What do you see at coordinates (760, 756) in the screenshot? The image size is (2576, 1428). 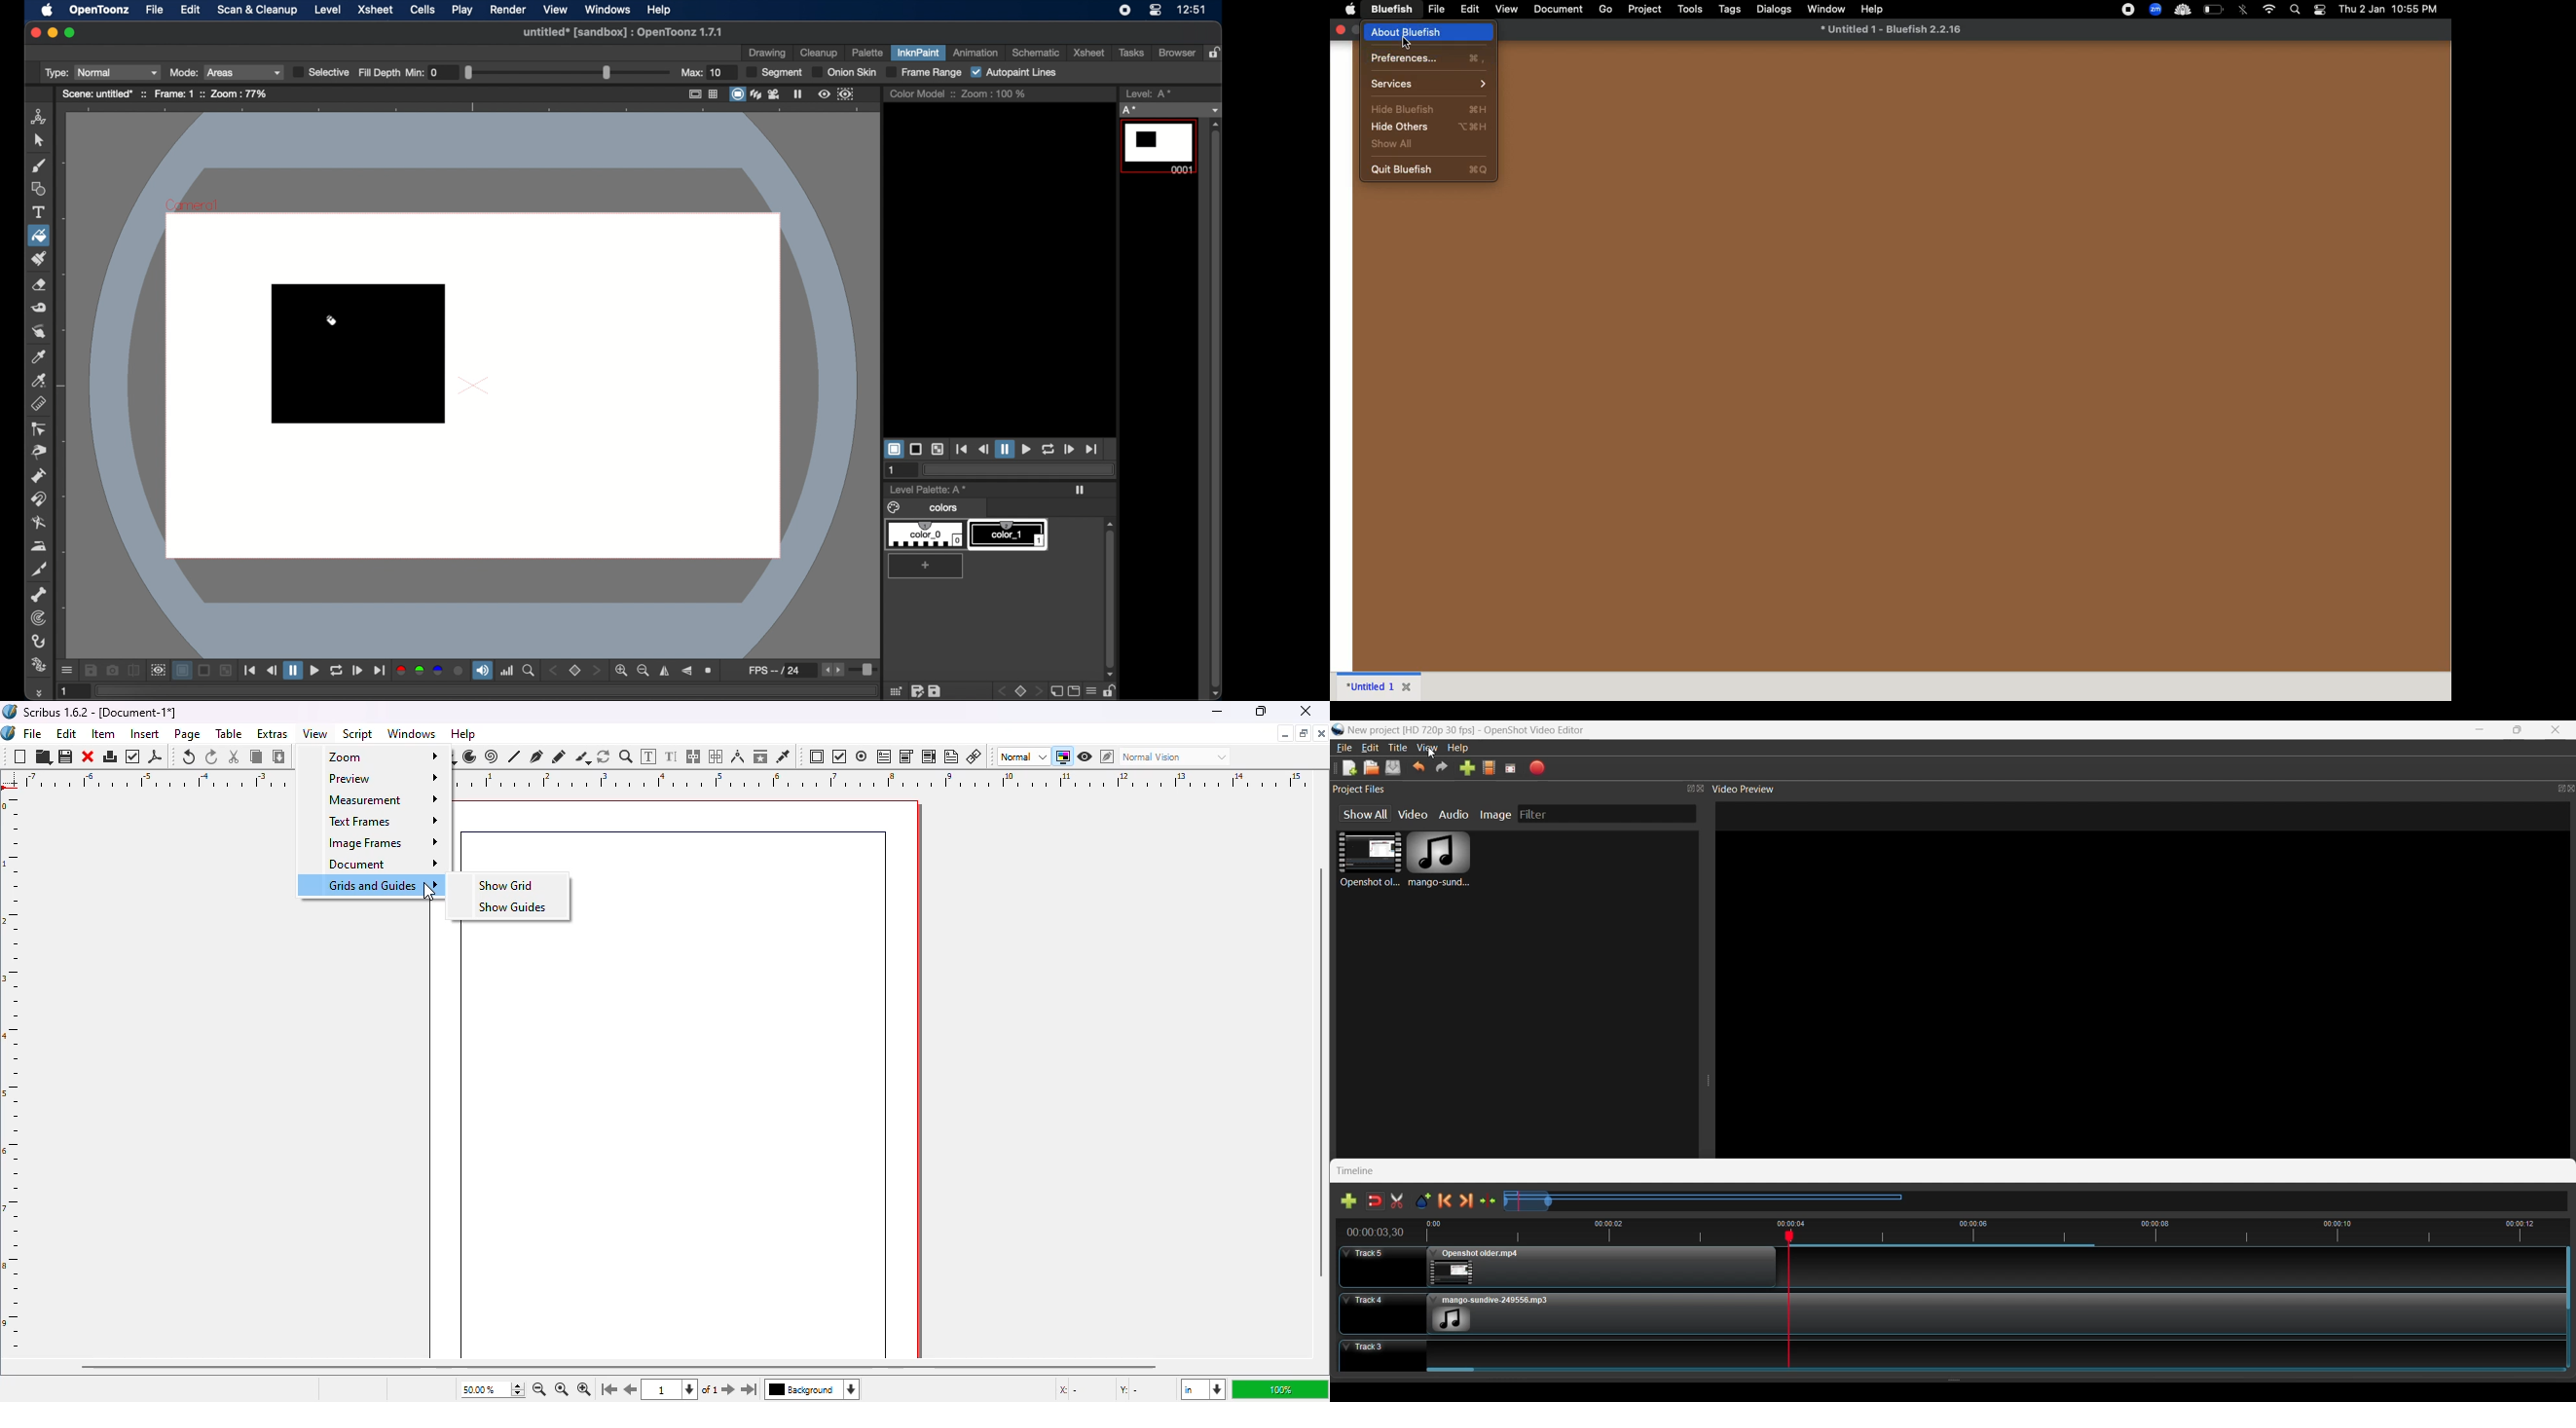 I see `copy item properties` at bounding box center [760, 756].